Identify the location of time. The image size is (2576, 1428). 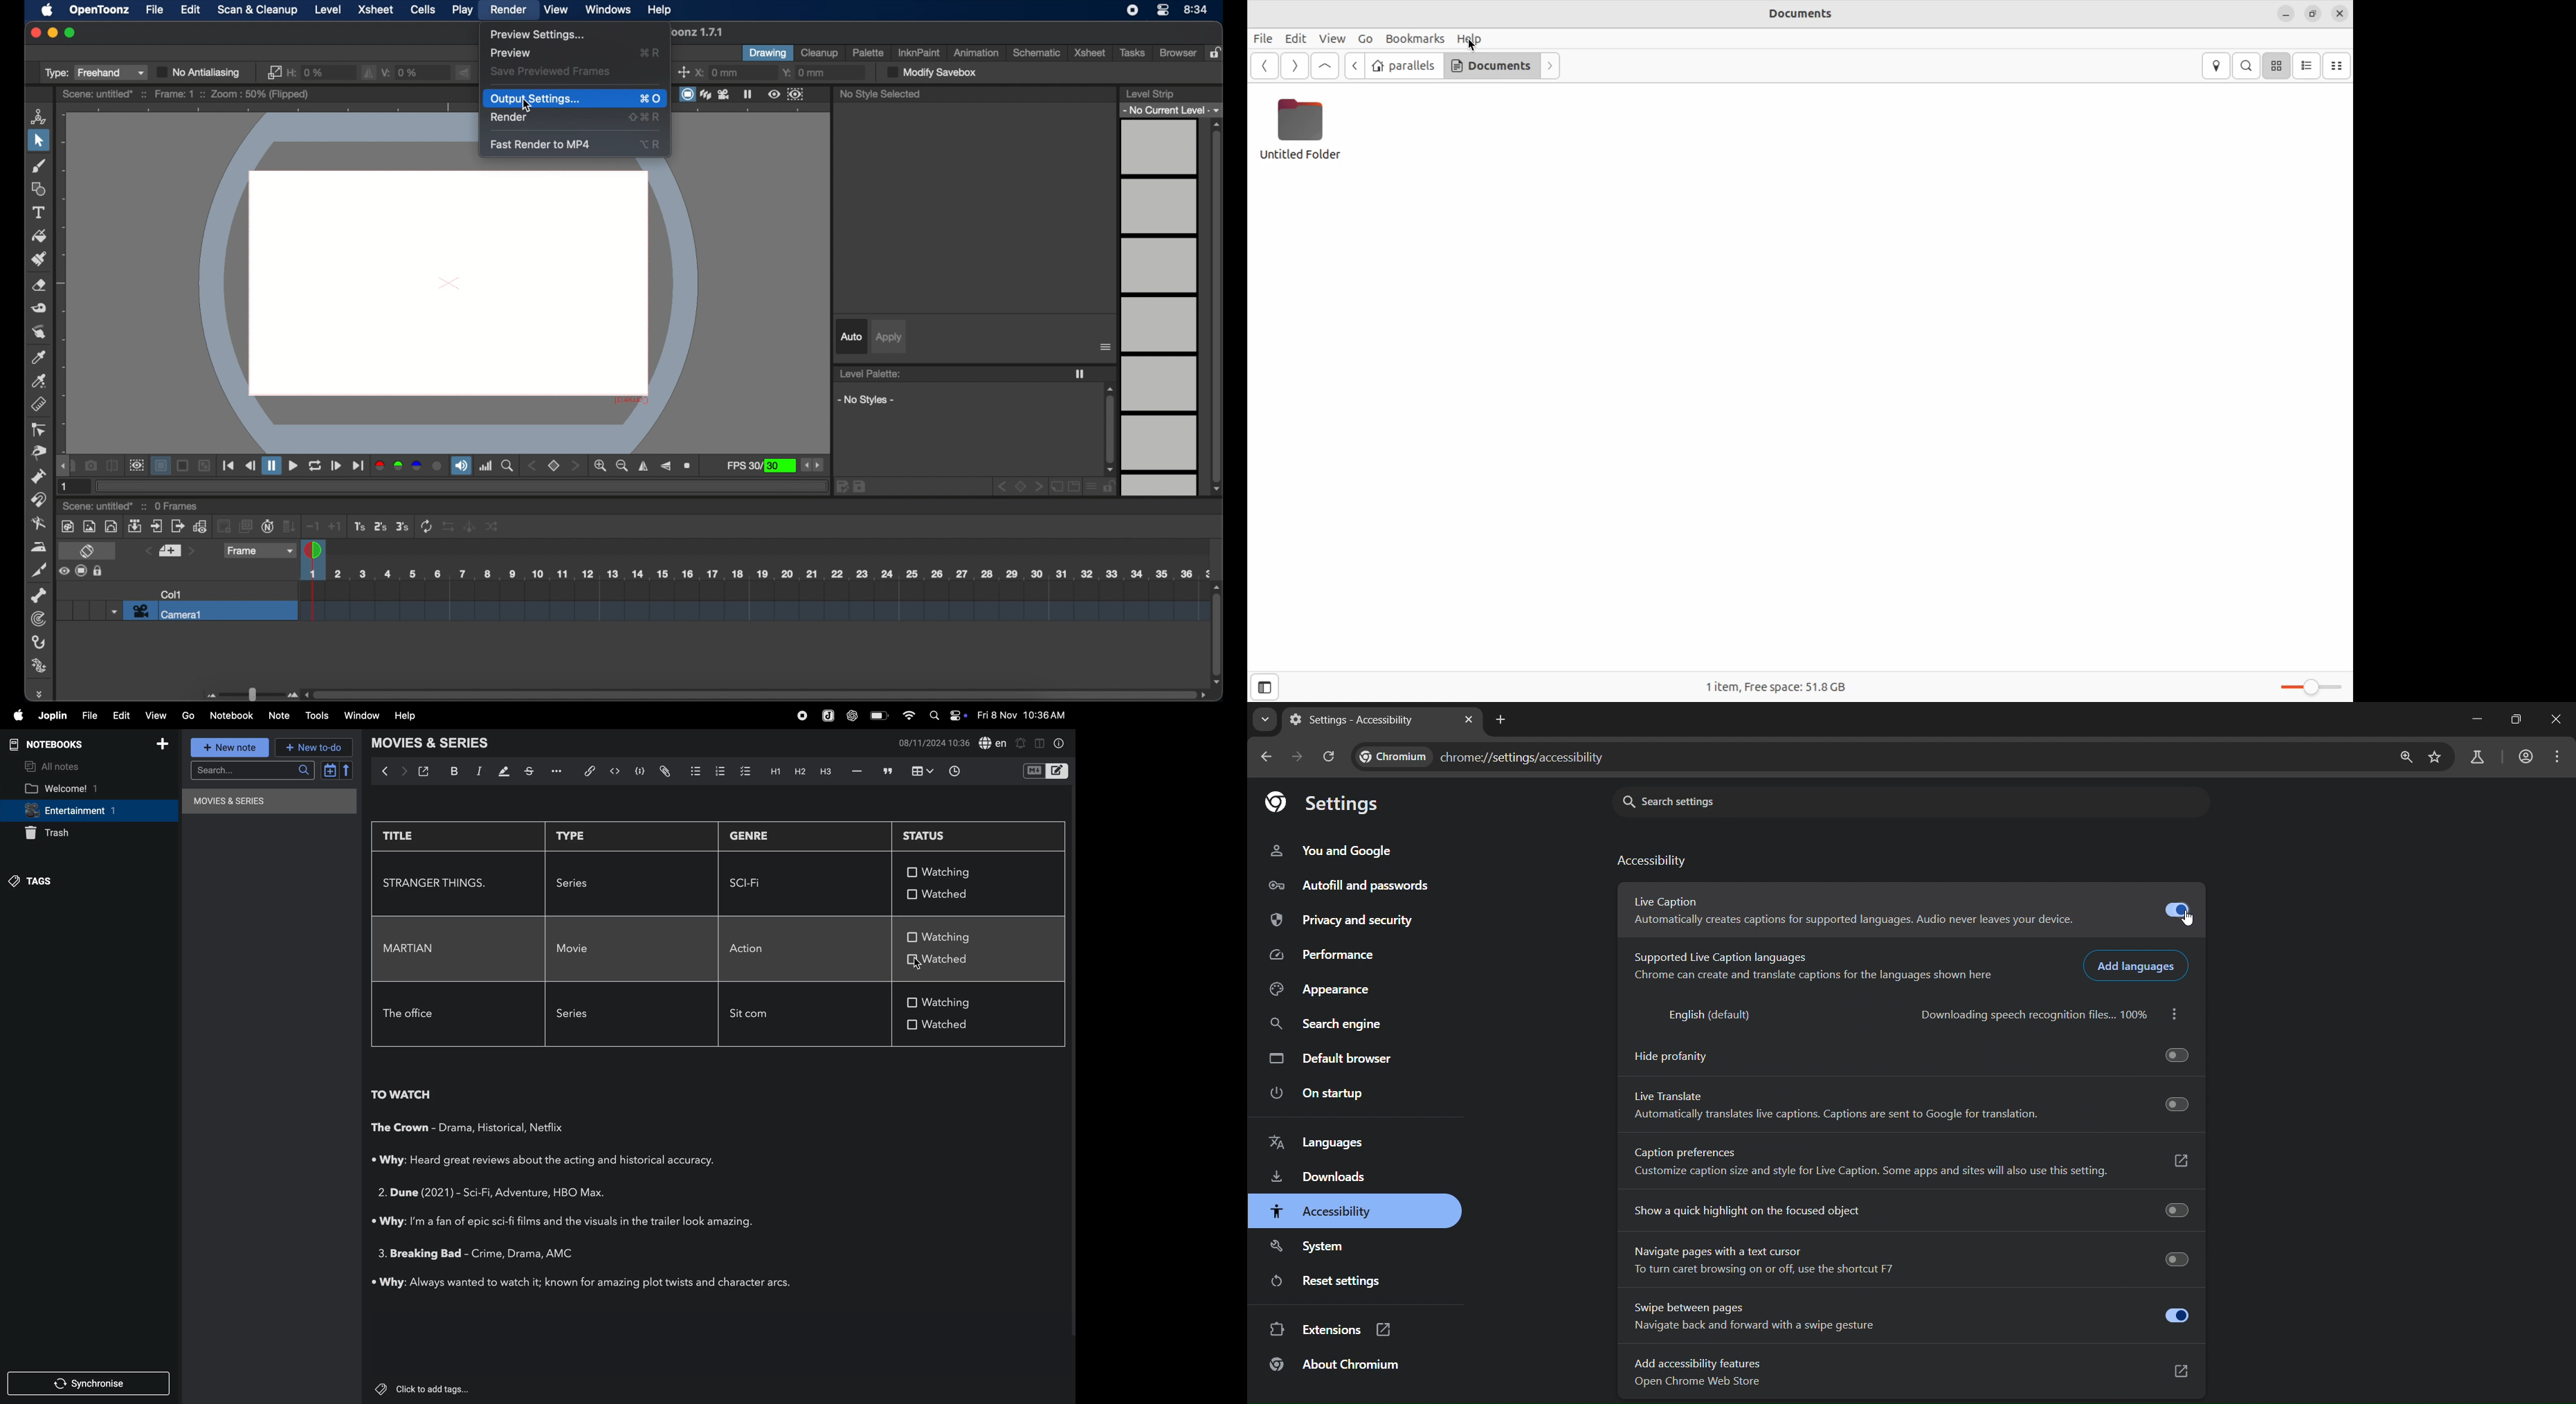
(957, 771).